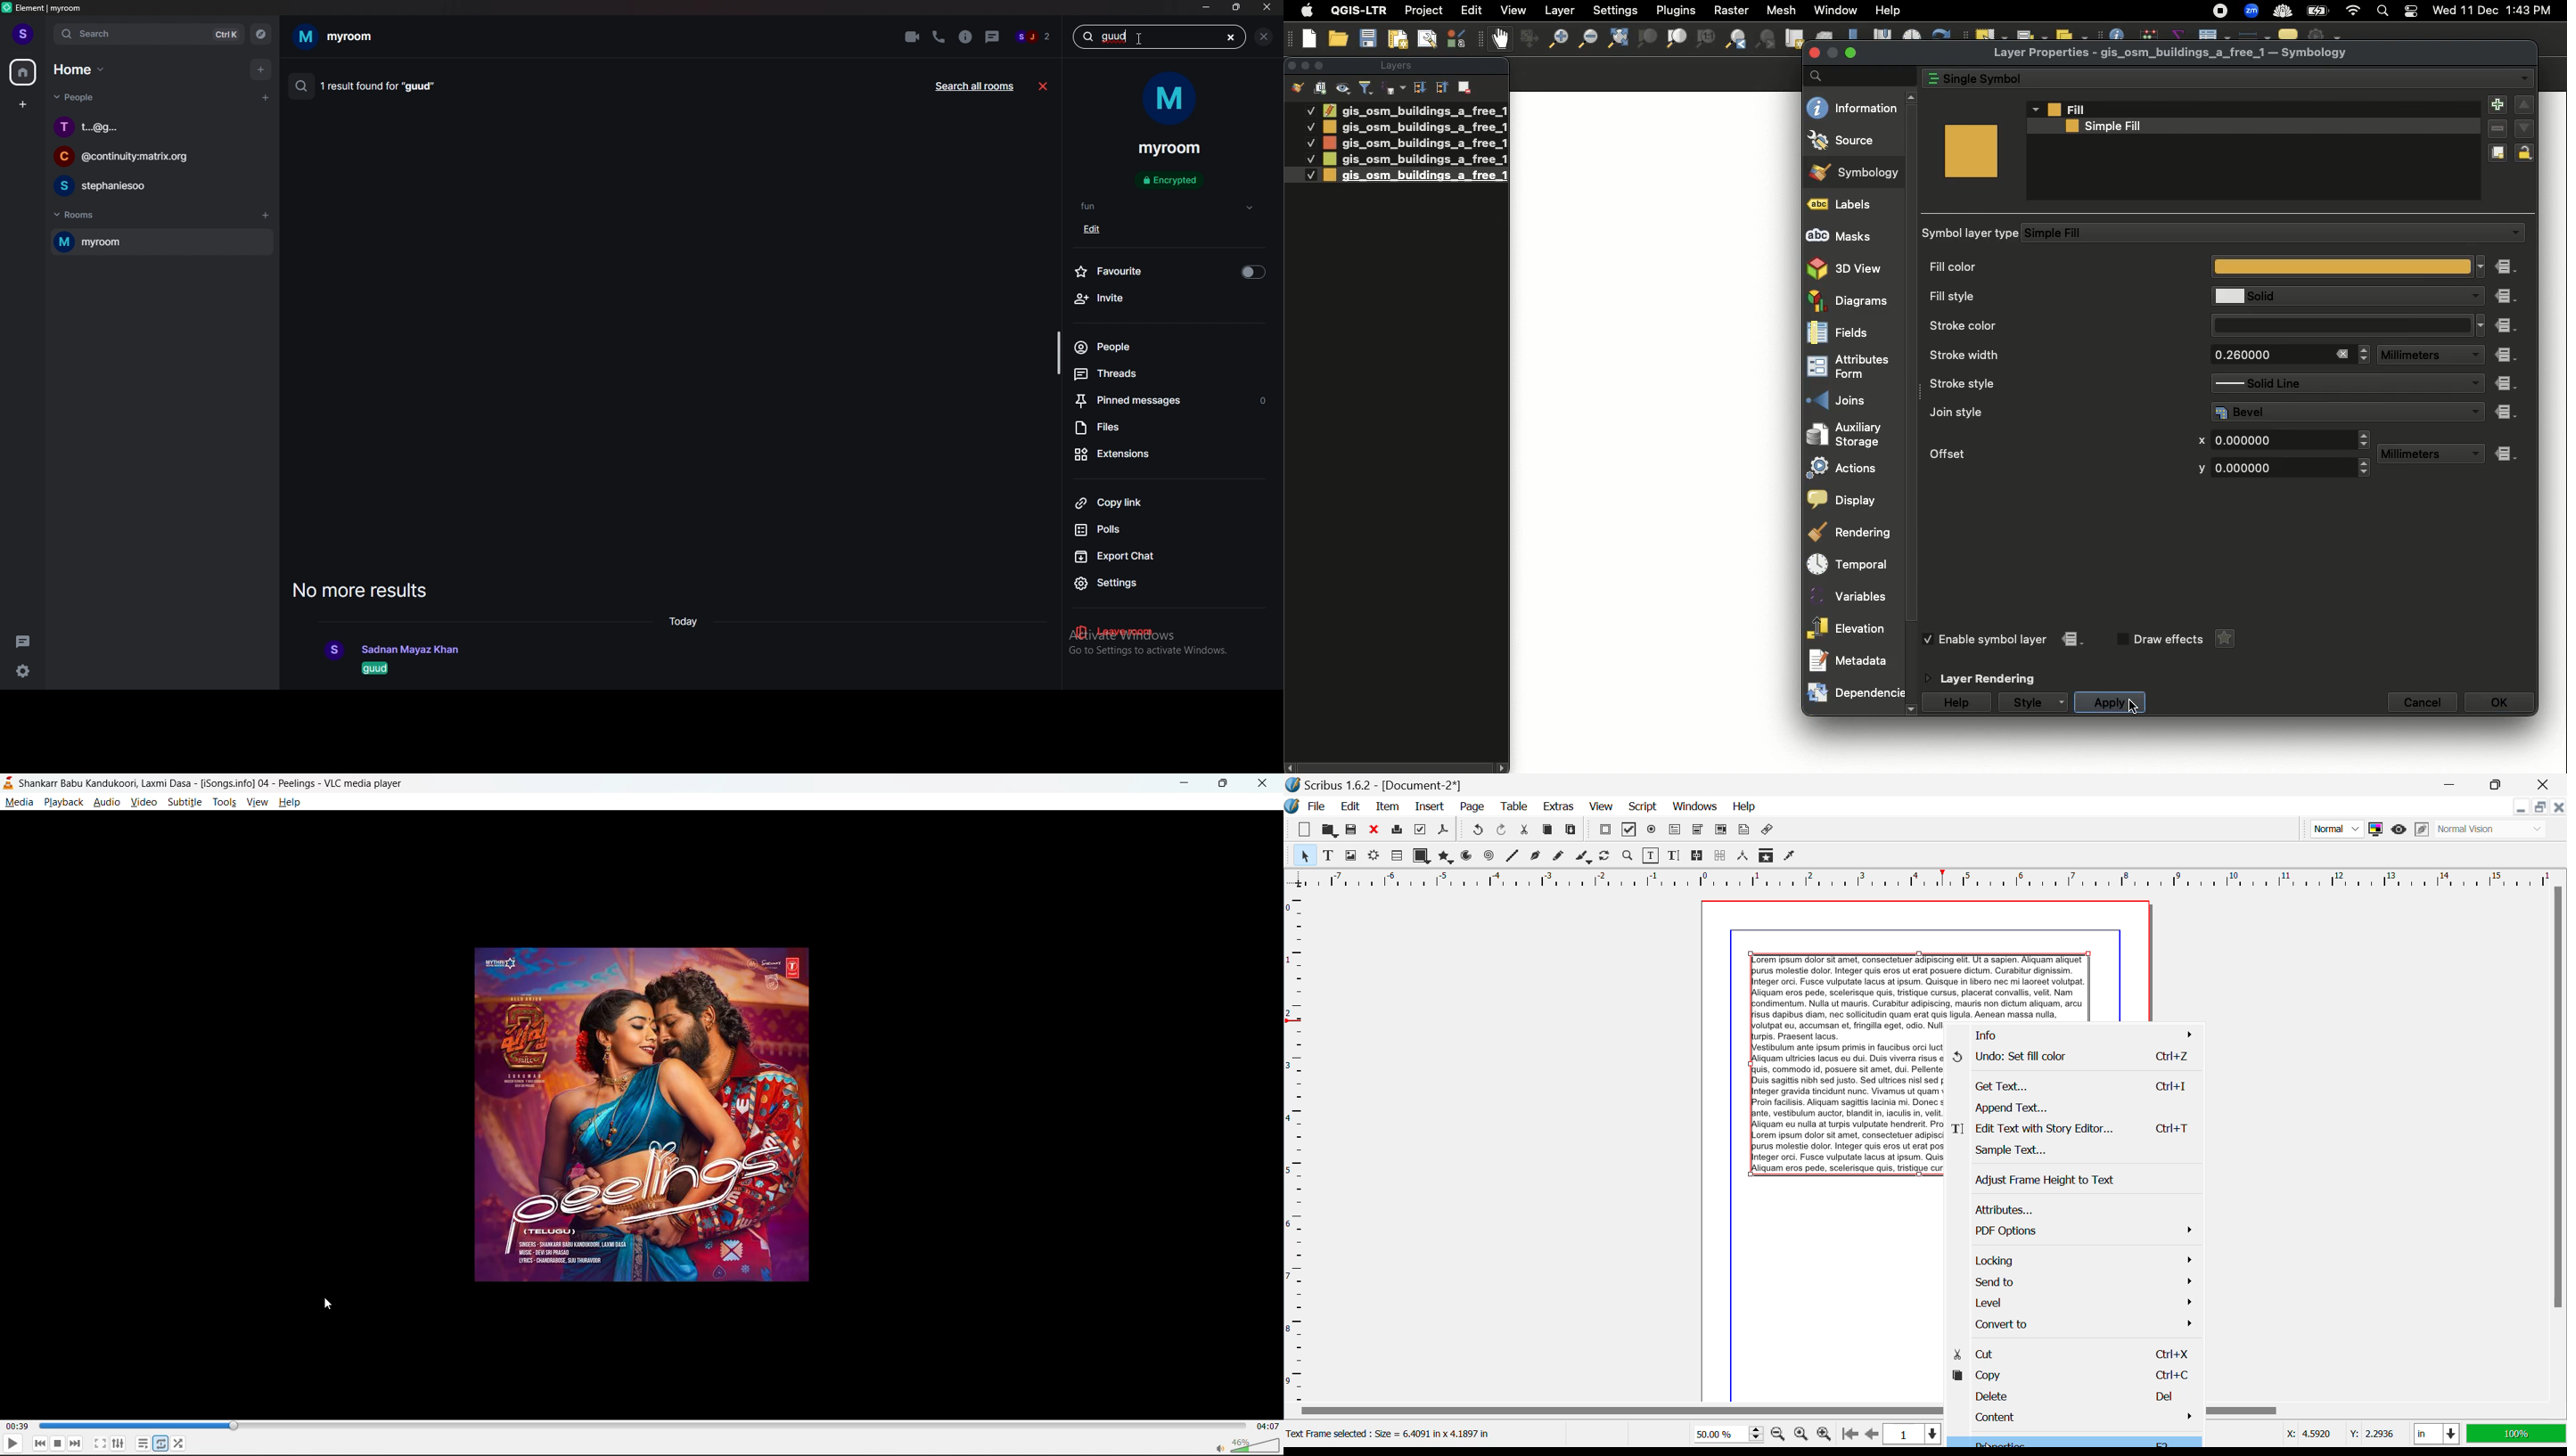 The height and width of the screenshot is (1456, 2576). I want to click on Cut, so click(1525, 831).